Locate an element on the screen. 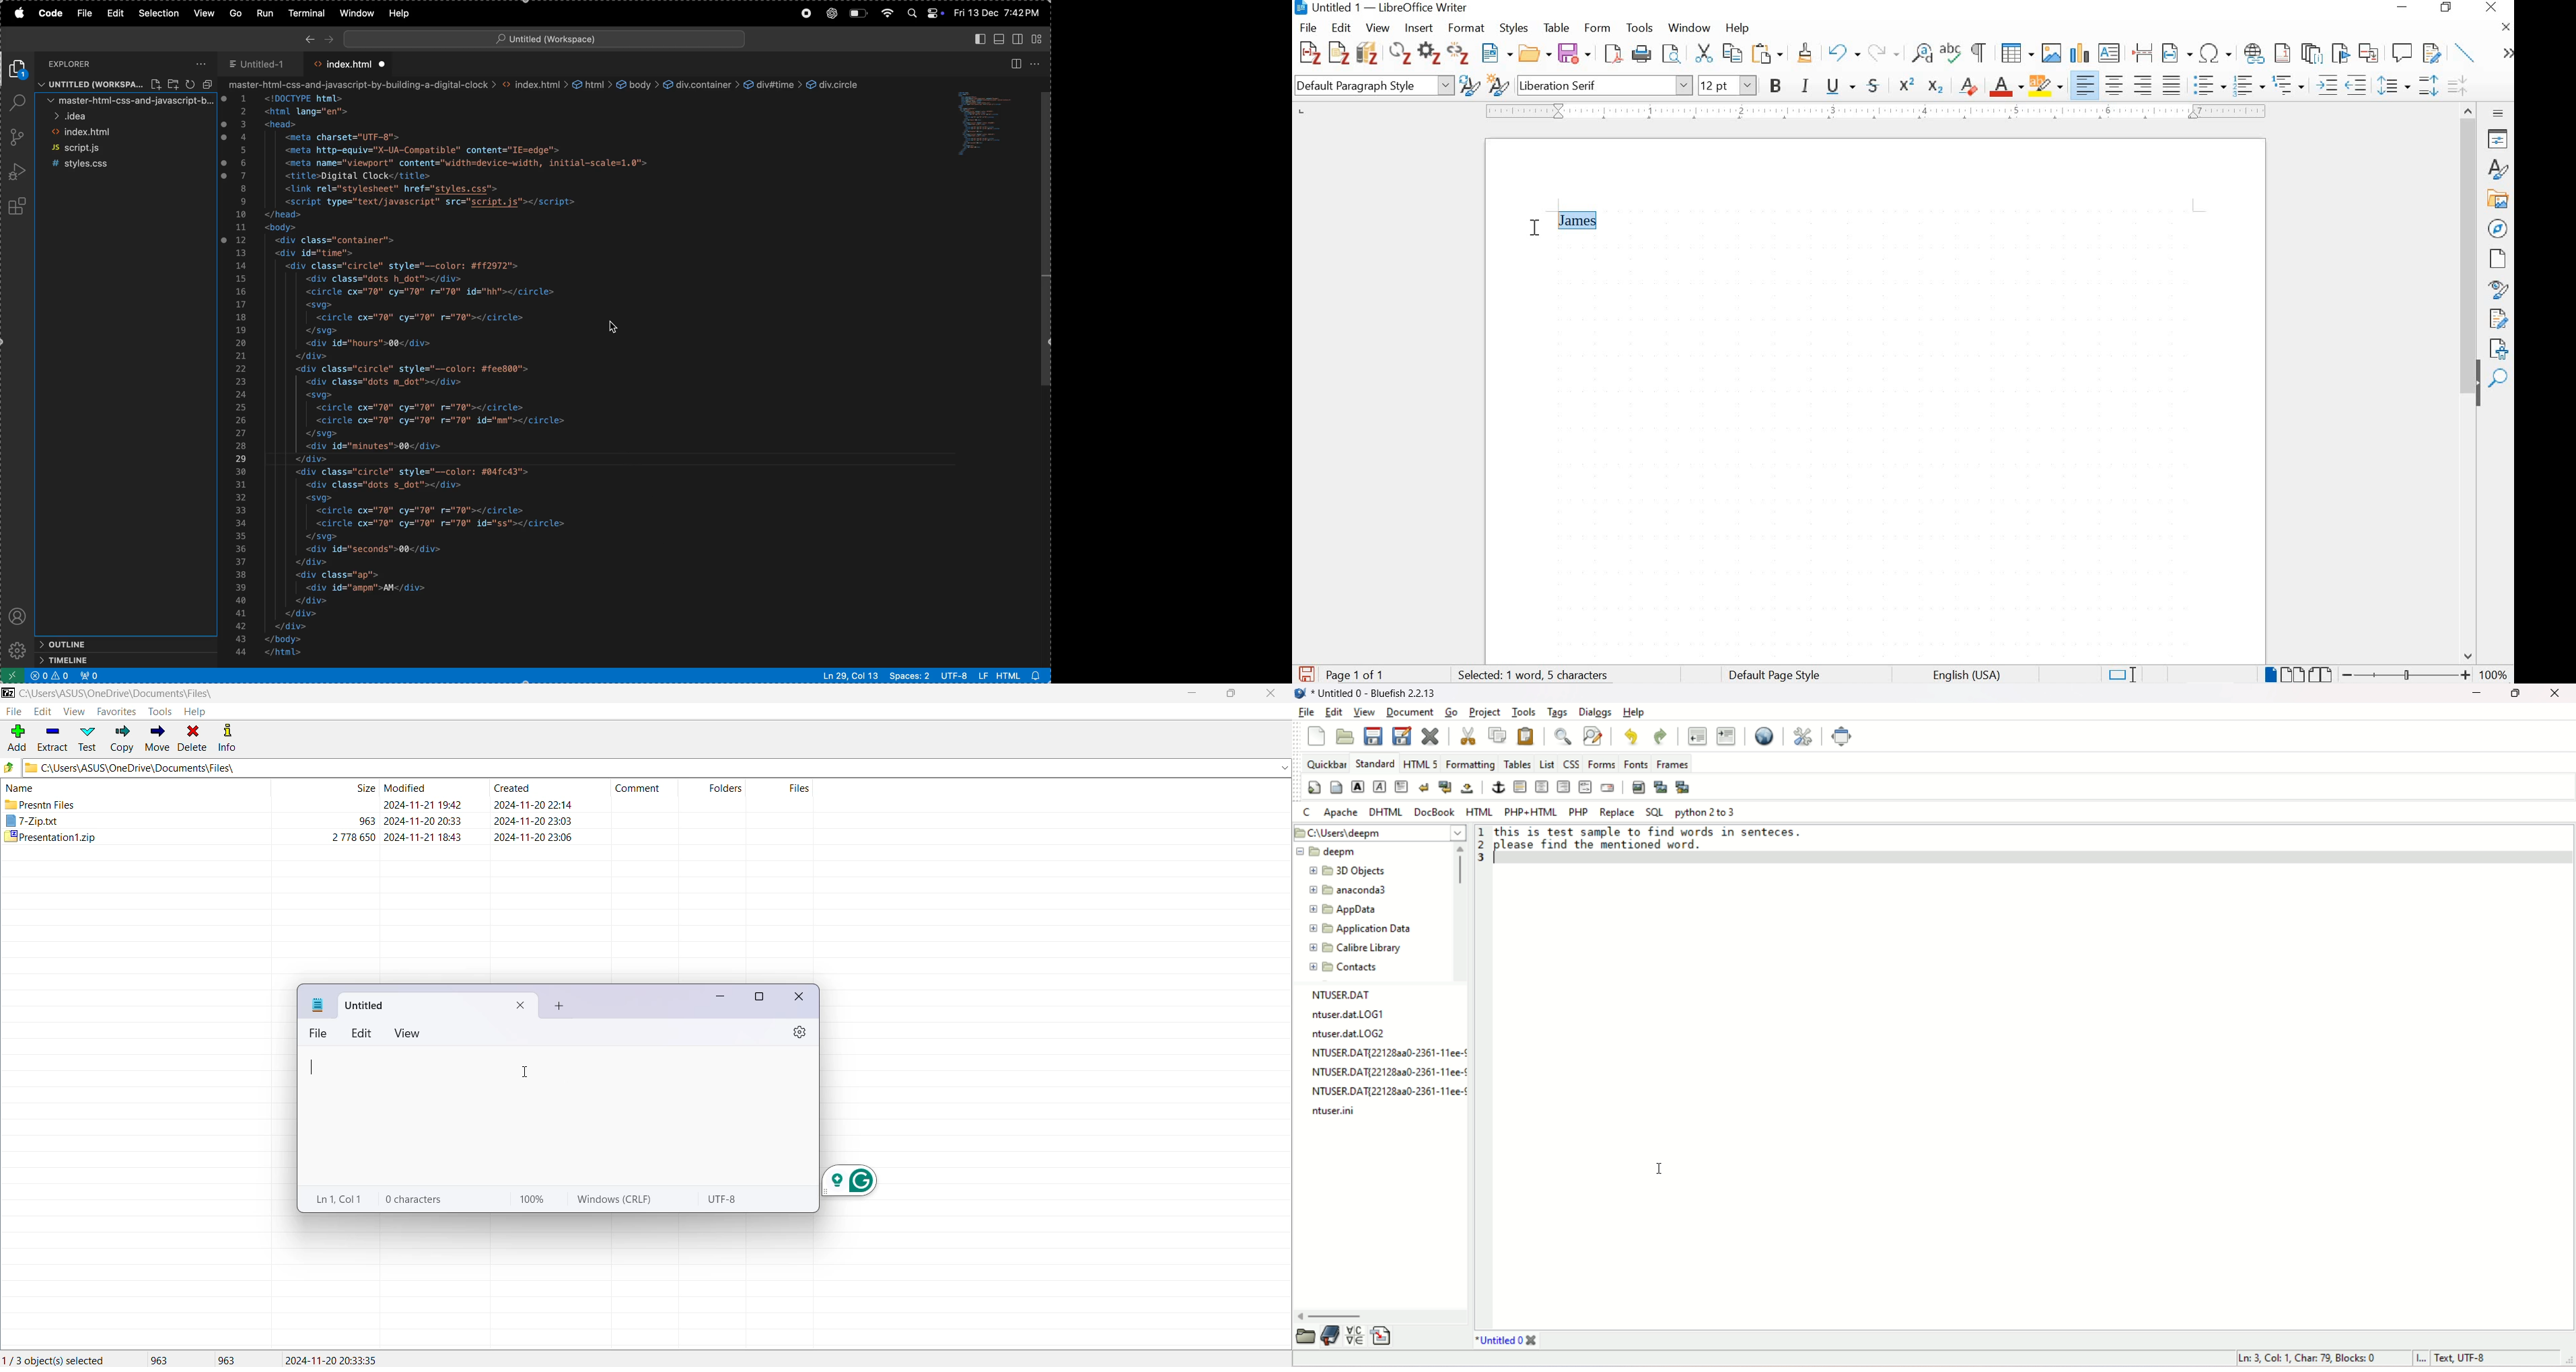  unlink citations is located at coordinates (1459, 55).